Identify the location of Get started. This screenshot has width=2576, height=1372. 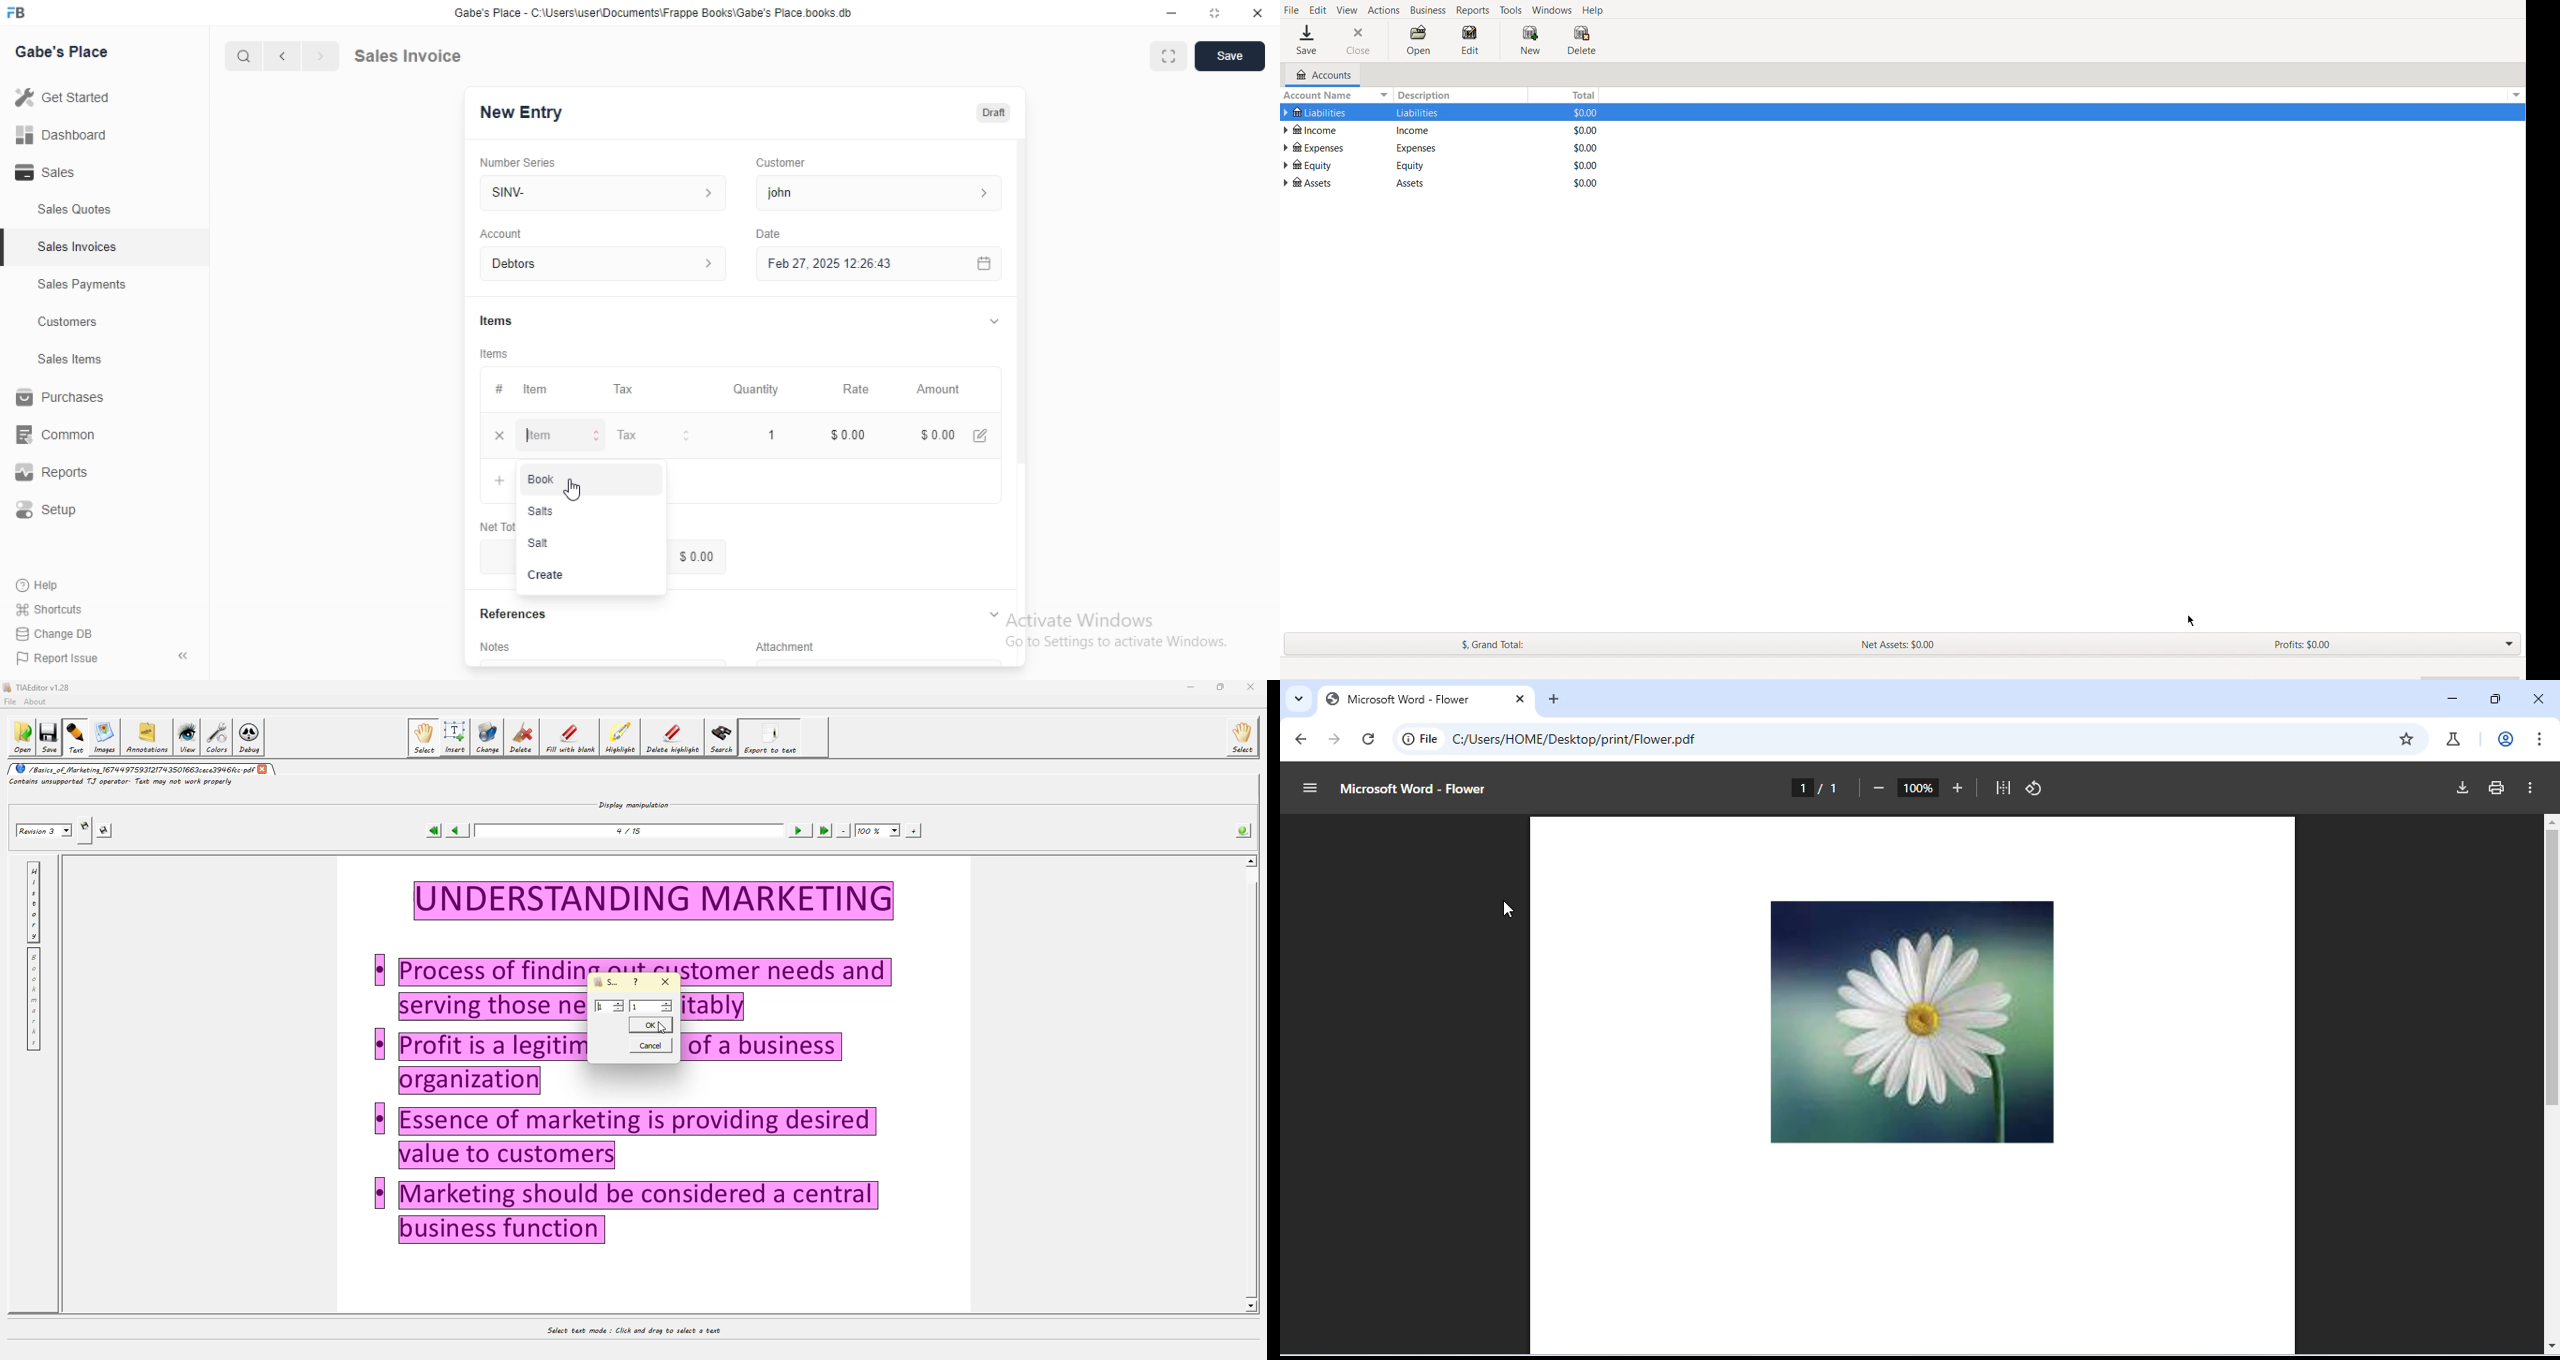
(65, 97).